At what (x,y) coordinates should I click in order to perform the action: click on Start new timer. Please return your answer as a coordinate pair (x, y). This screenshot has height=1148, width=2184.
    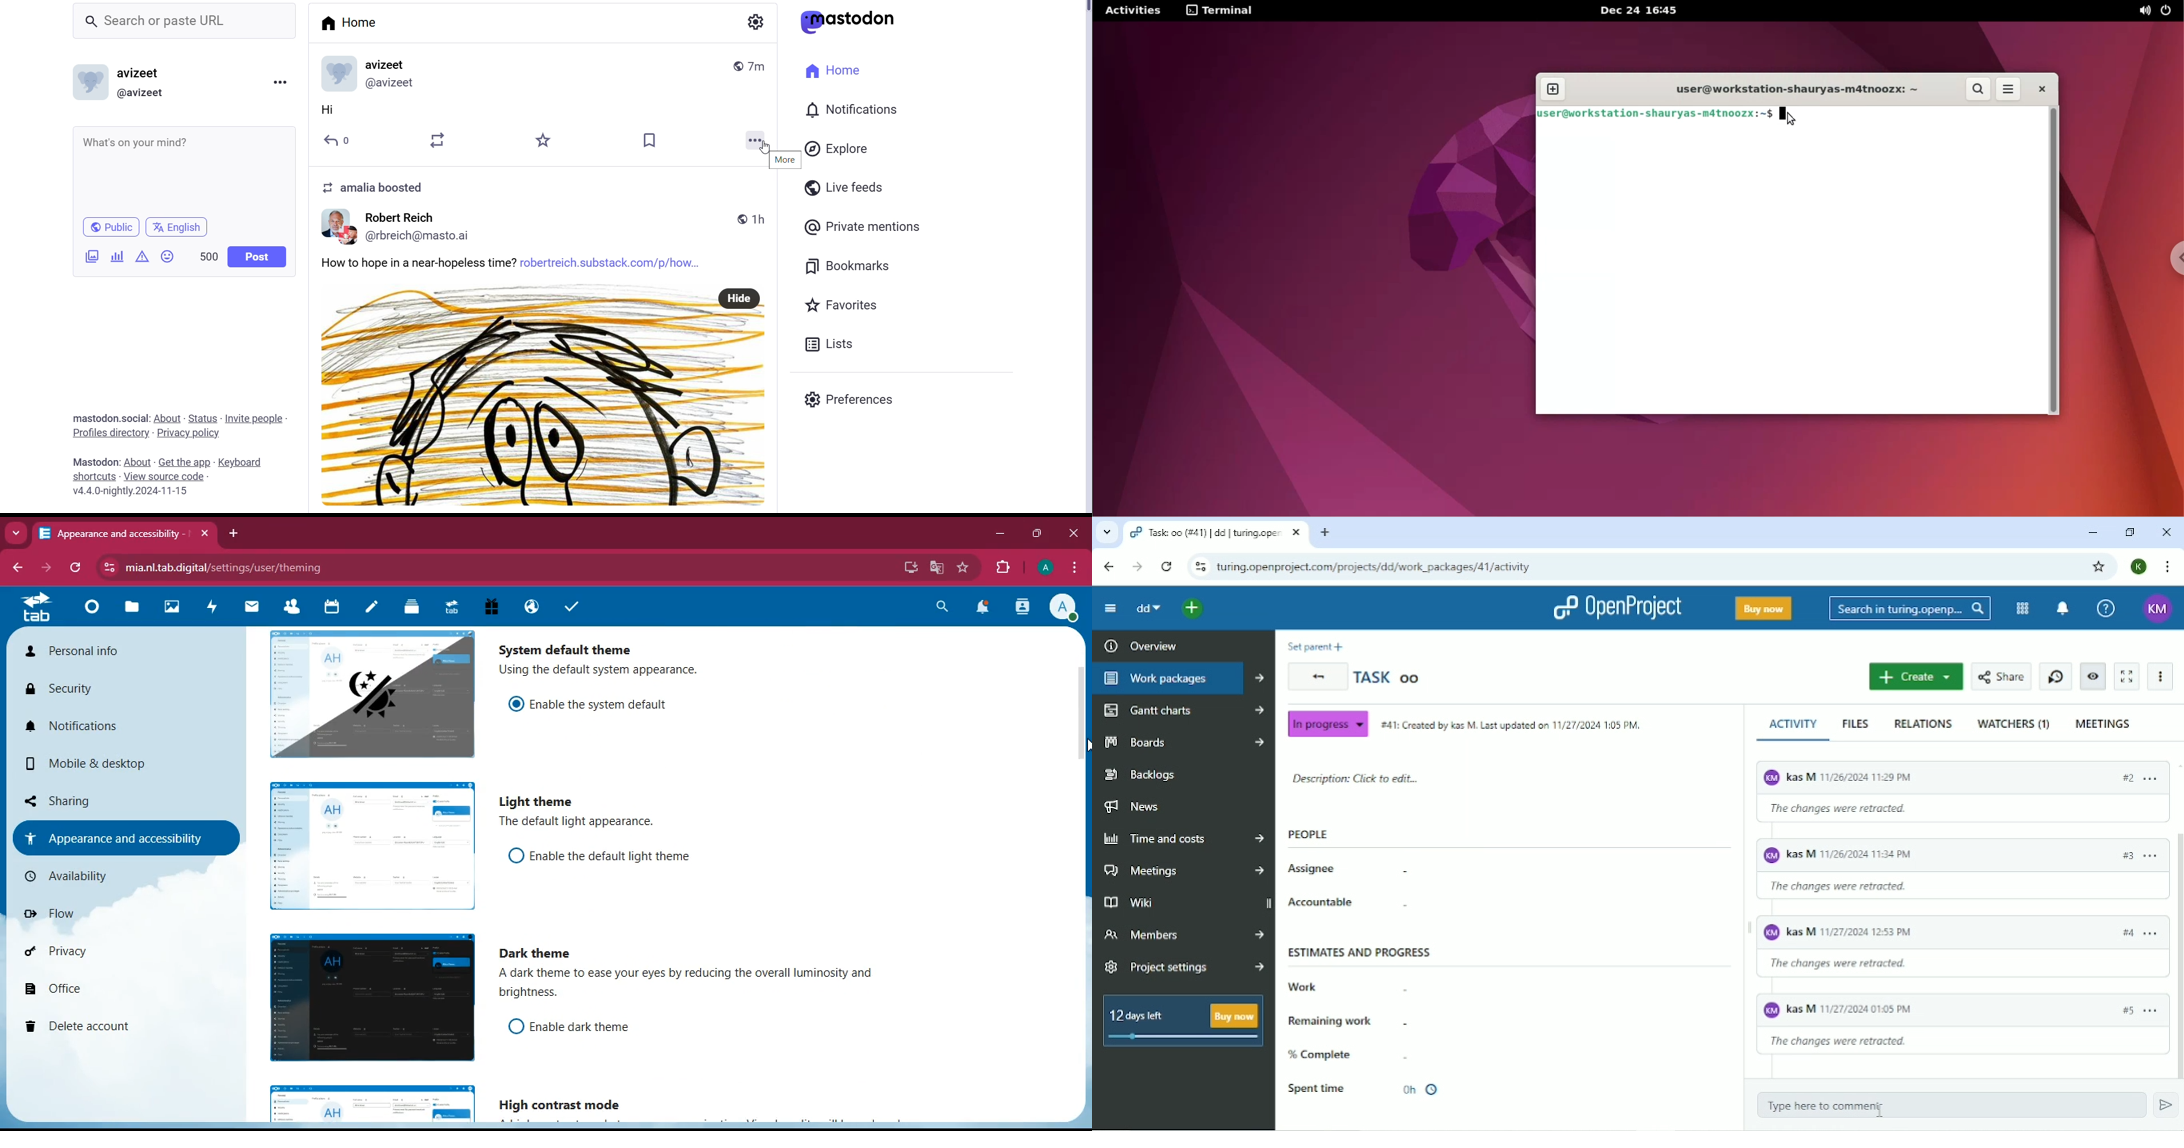
    Looking at the image, I should click on (2055, 677).